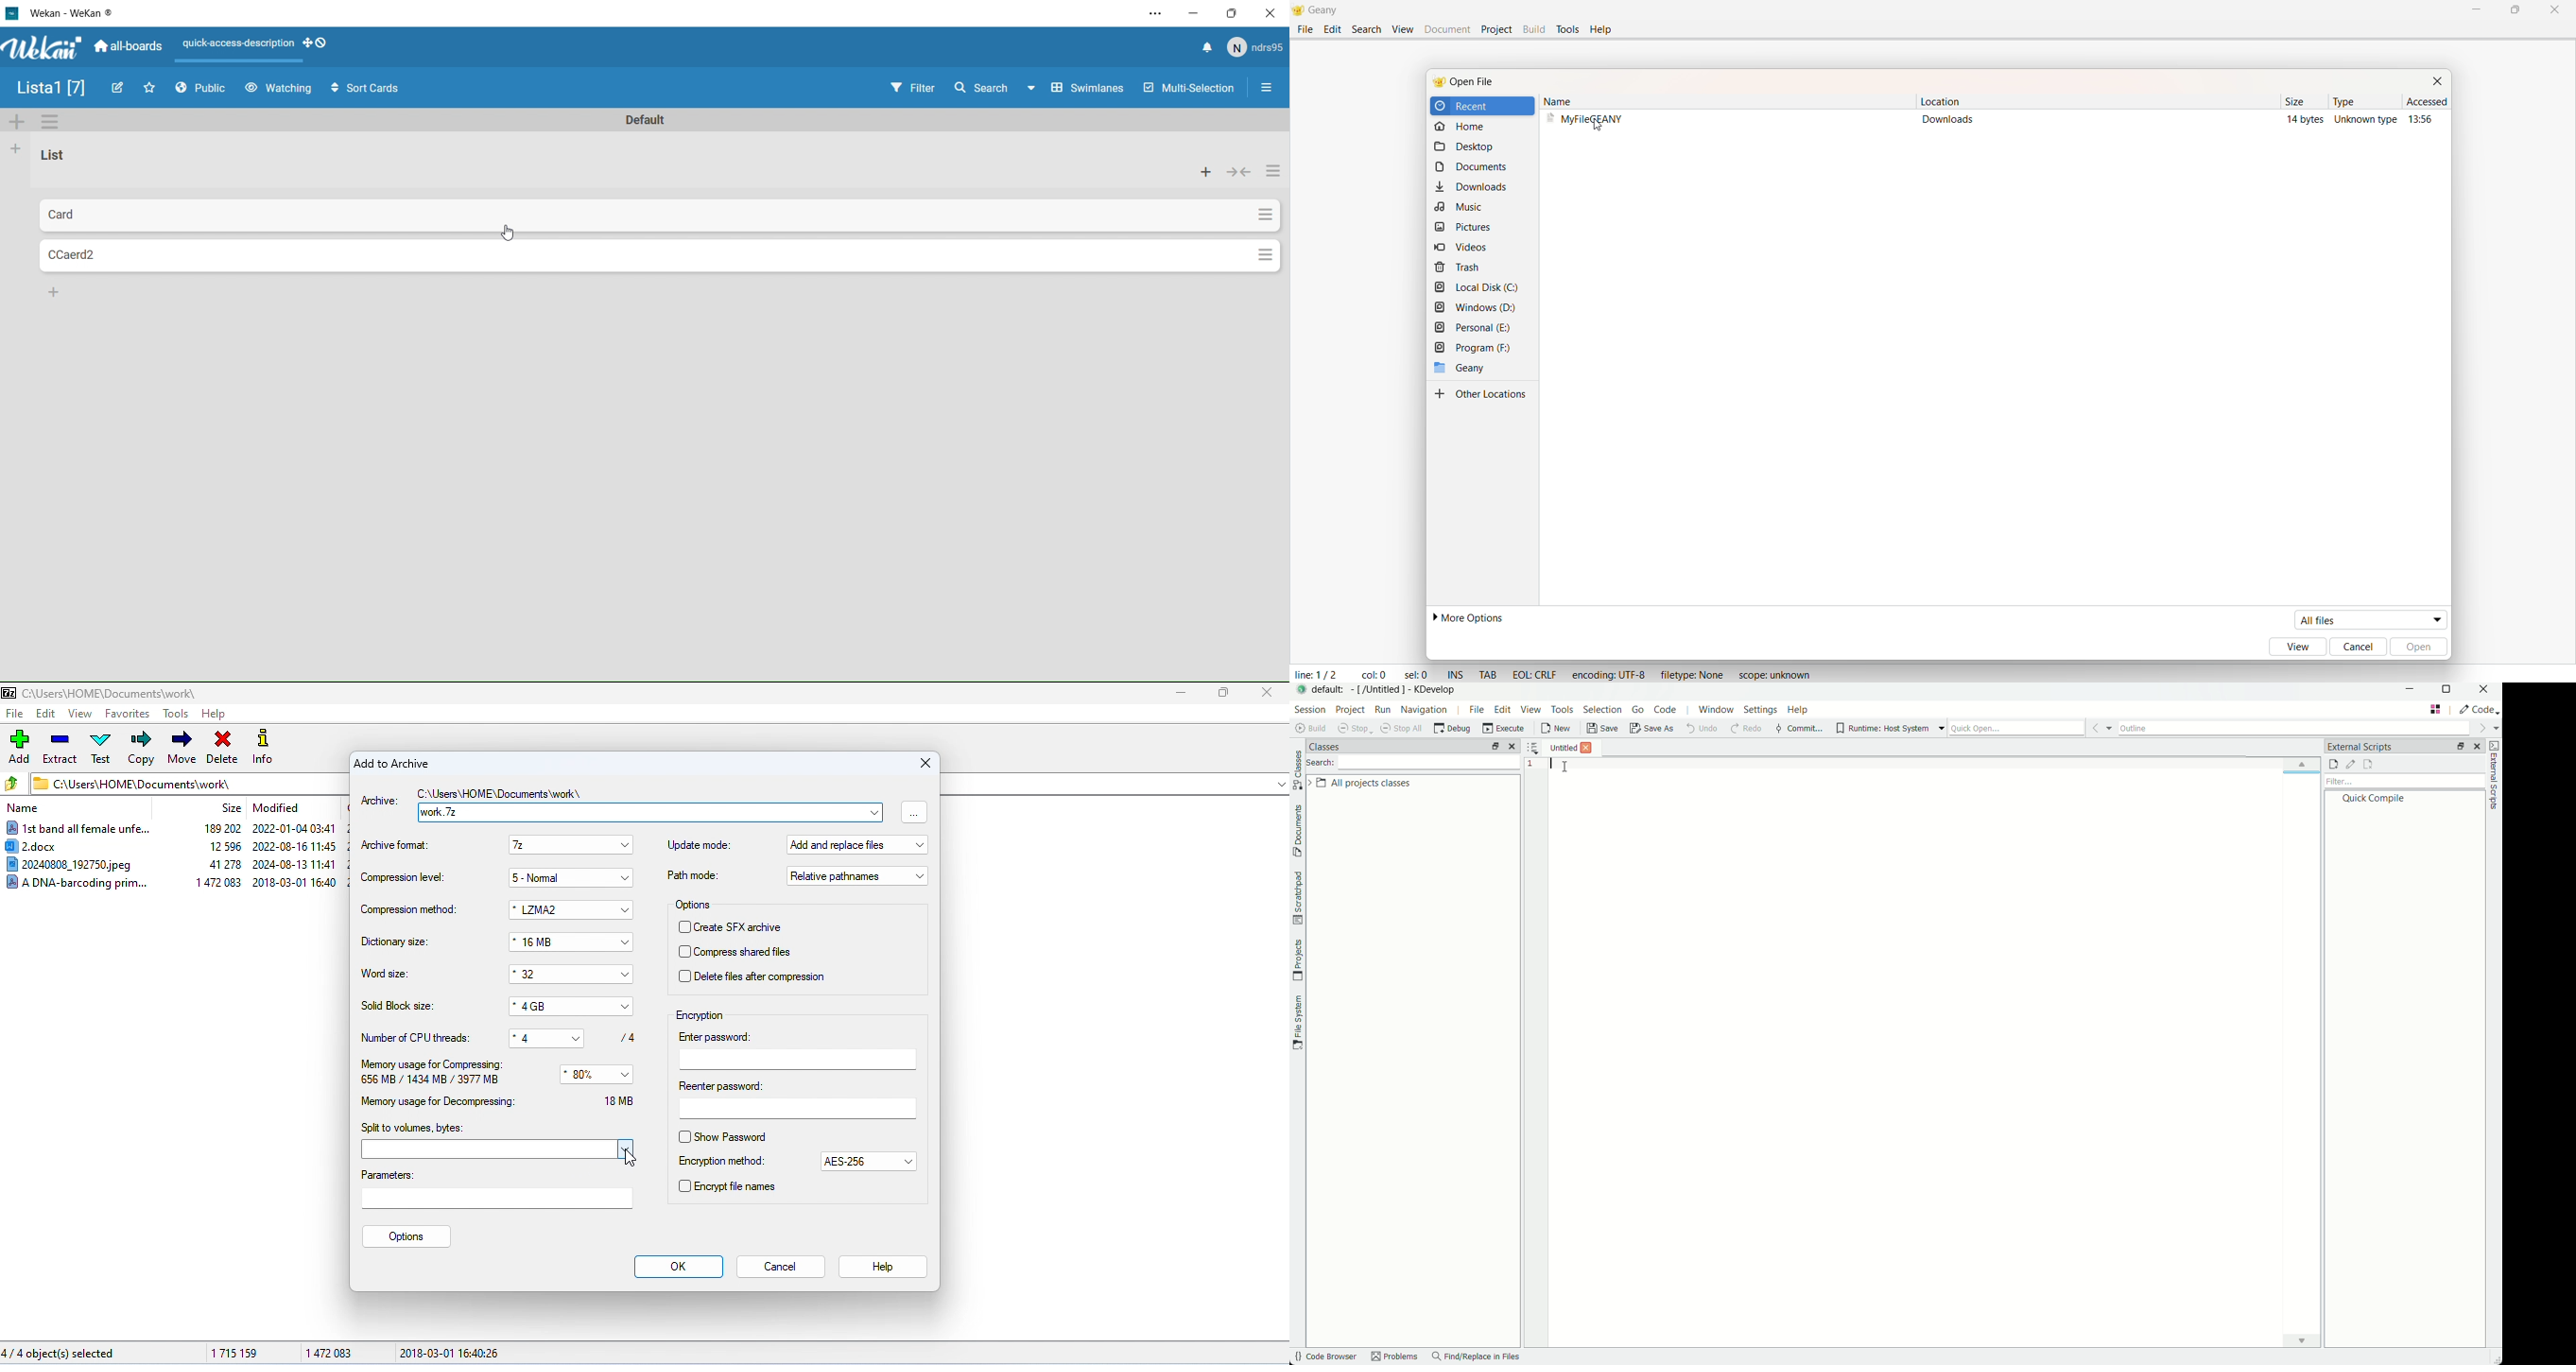  Describe the element at coordinates (739, 1136) in the screenshot. I see `show password` at that location.